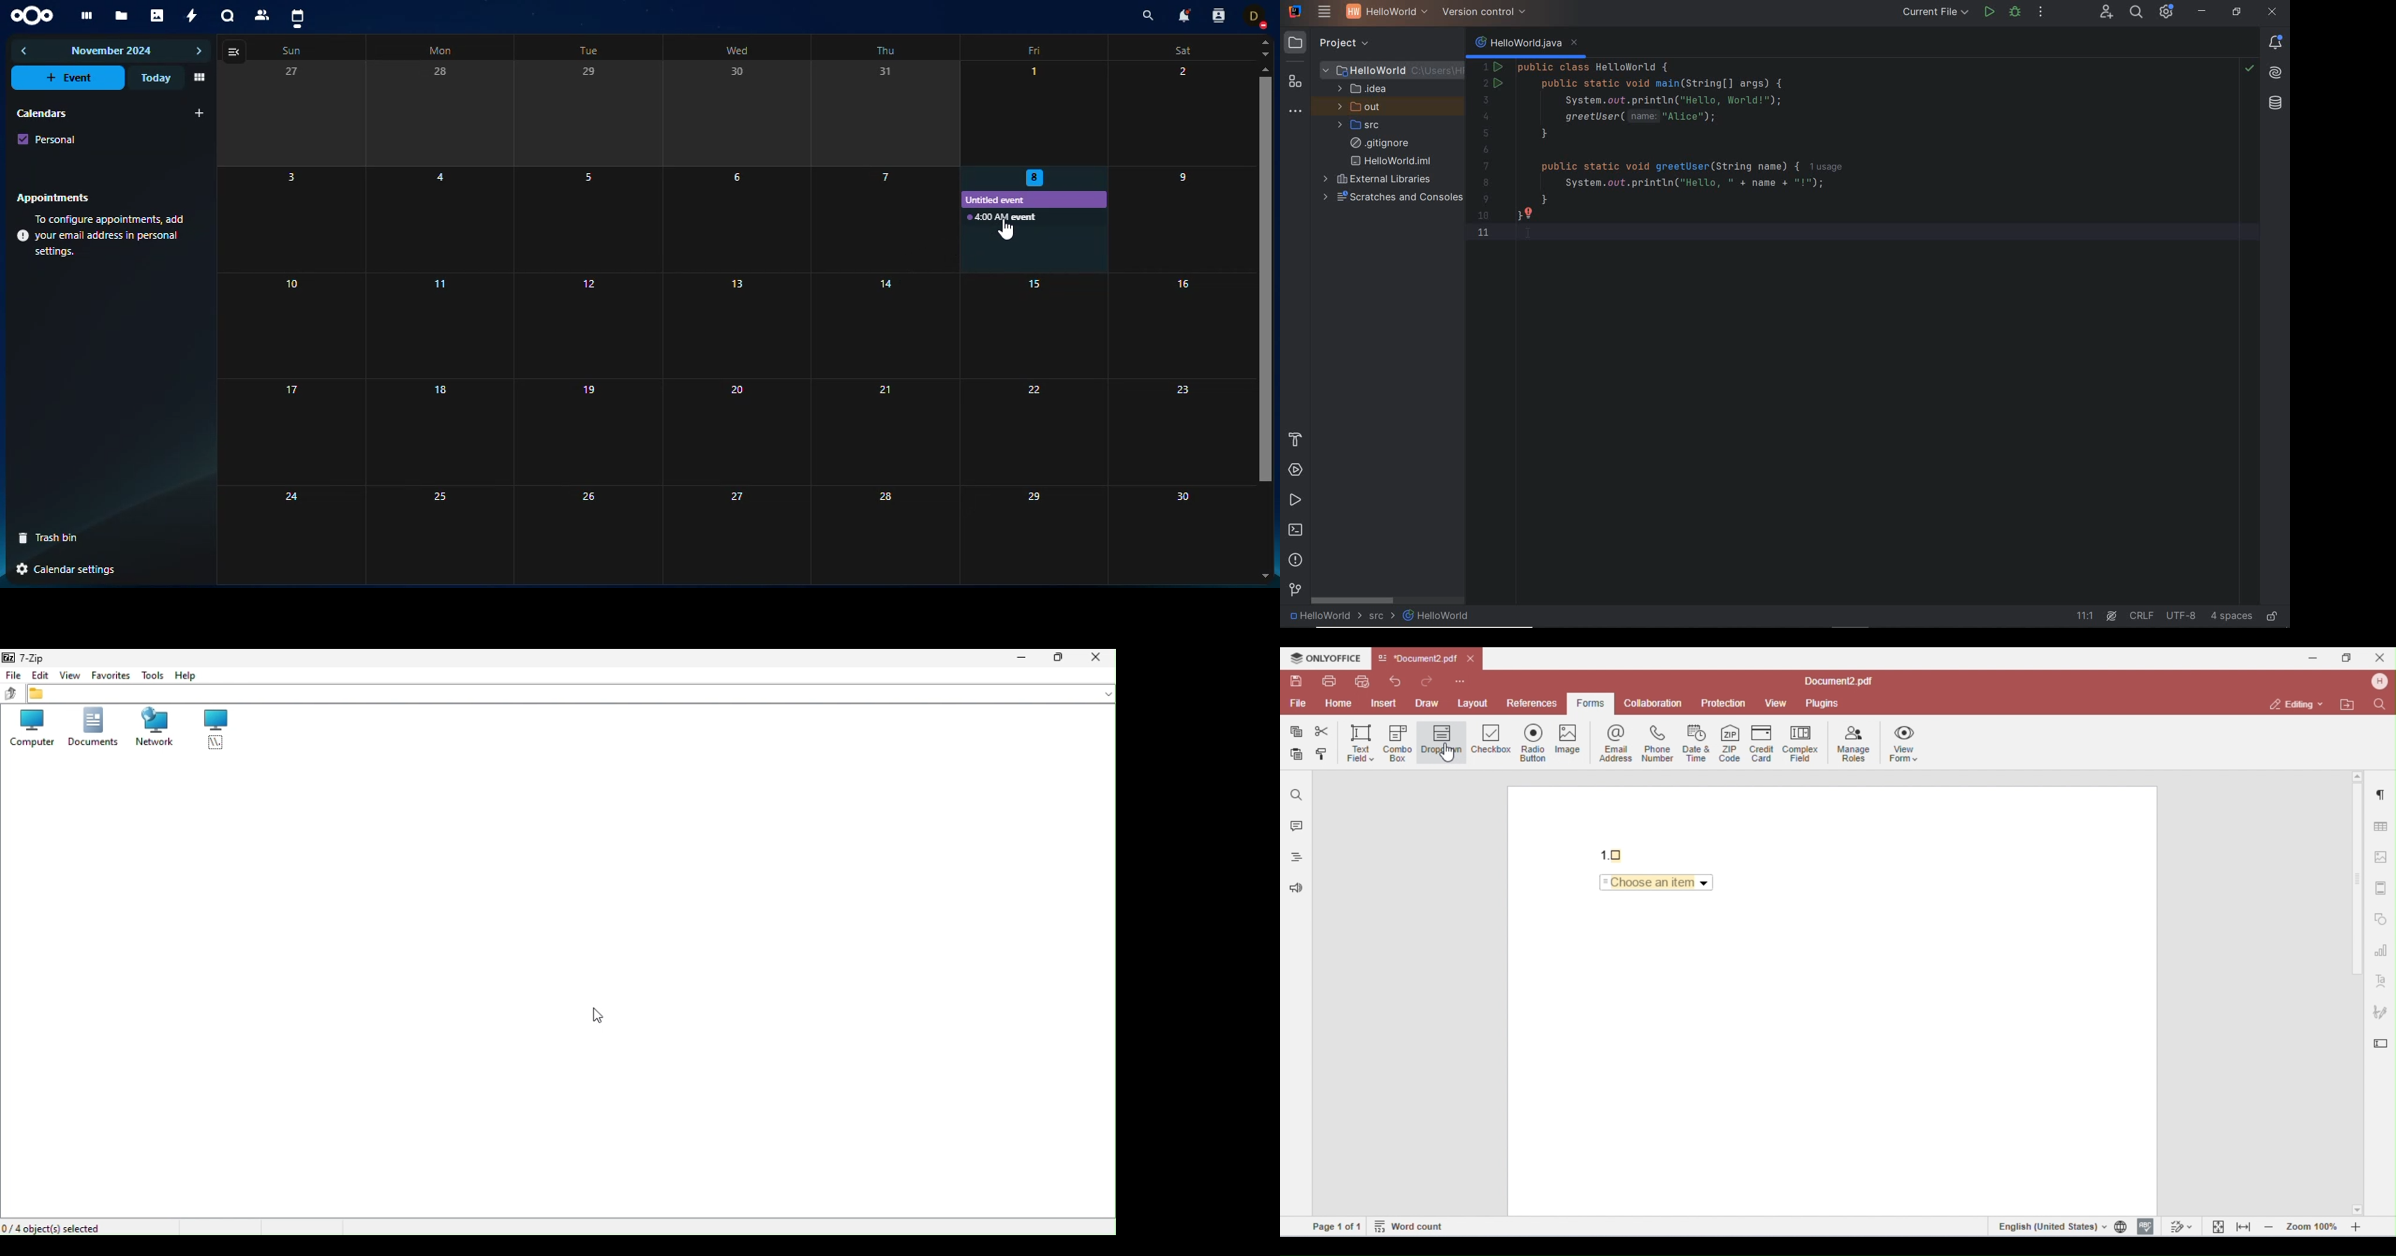  What do you see at coordinates (1268, 574) in the screenshot?
I see `down` at bounding box center [1268, 574].